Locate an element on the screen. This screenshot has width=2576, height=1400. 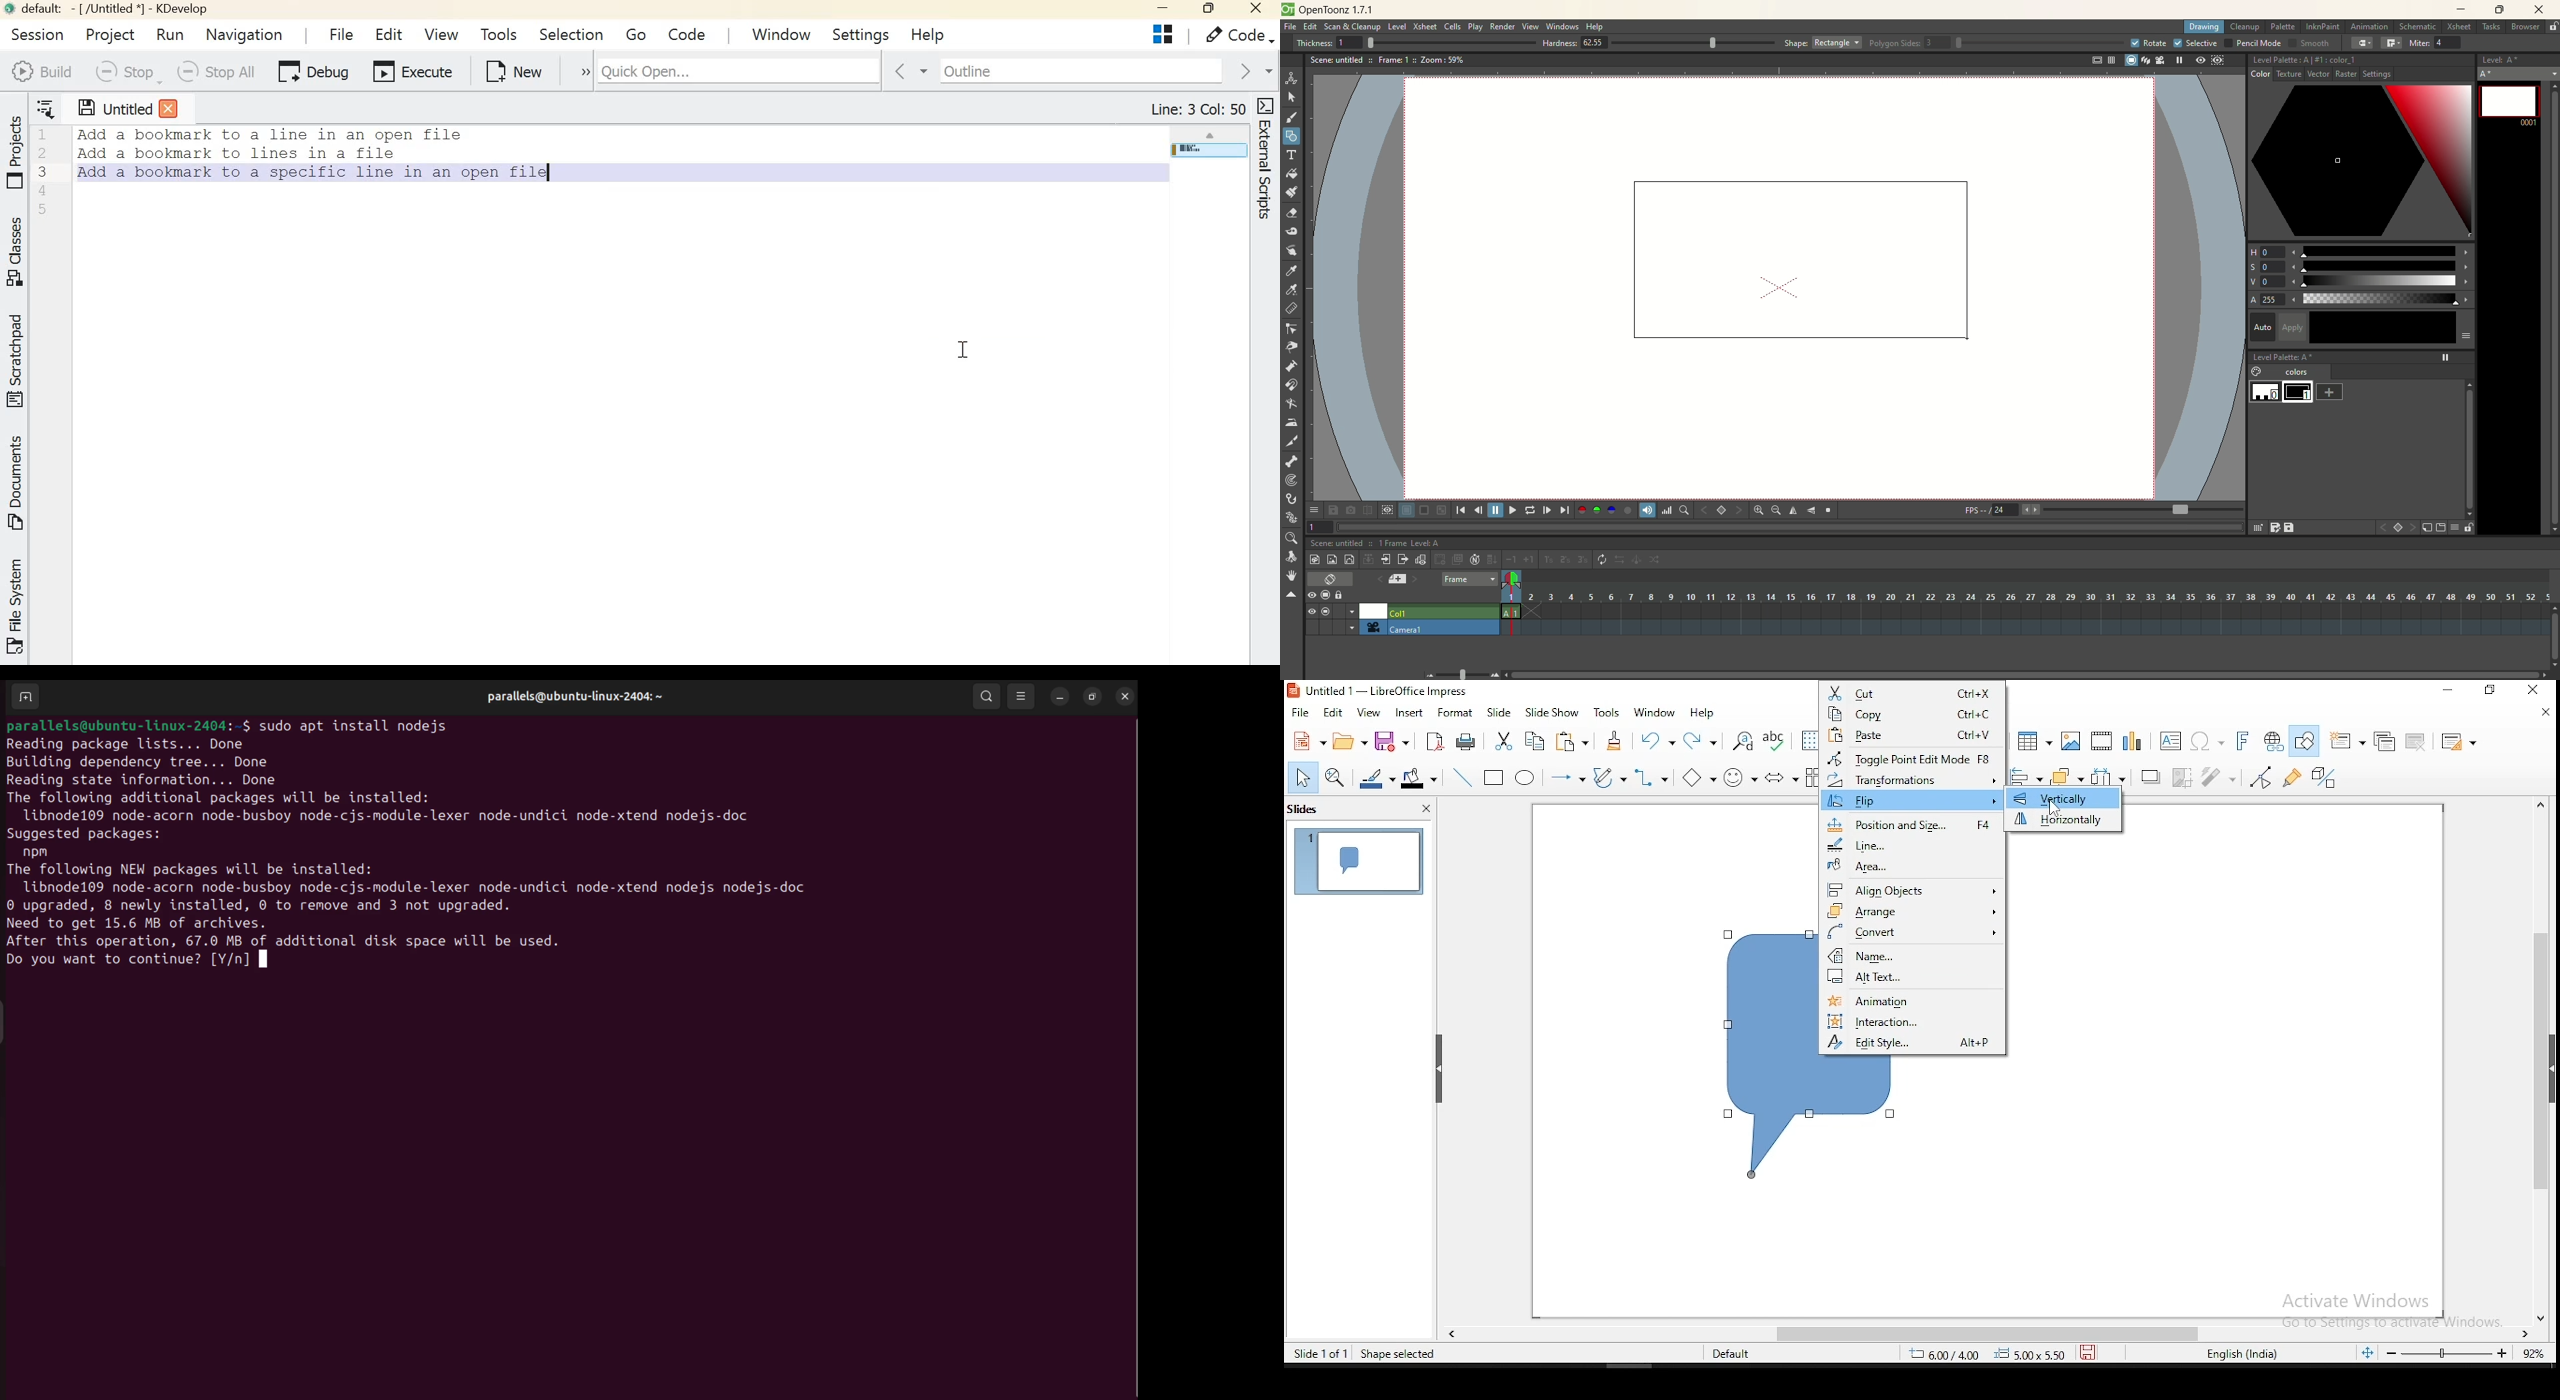
save is located at coordinates (2291, 527).